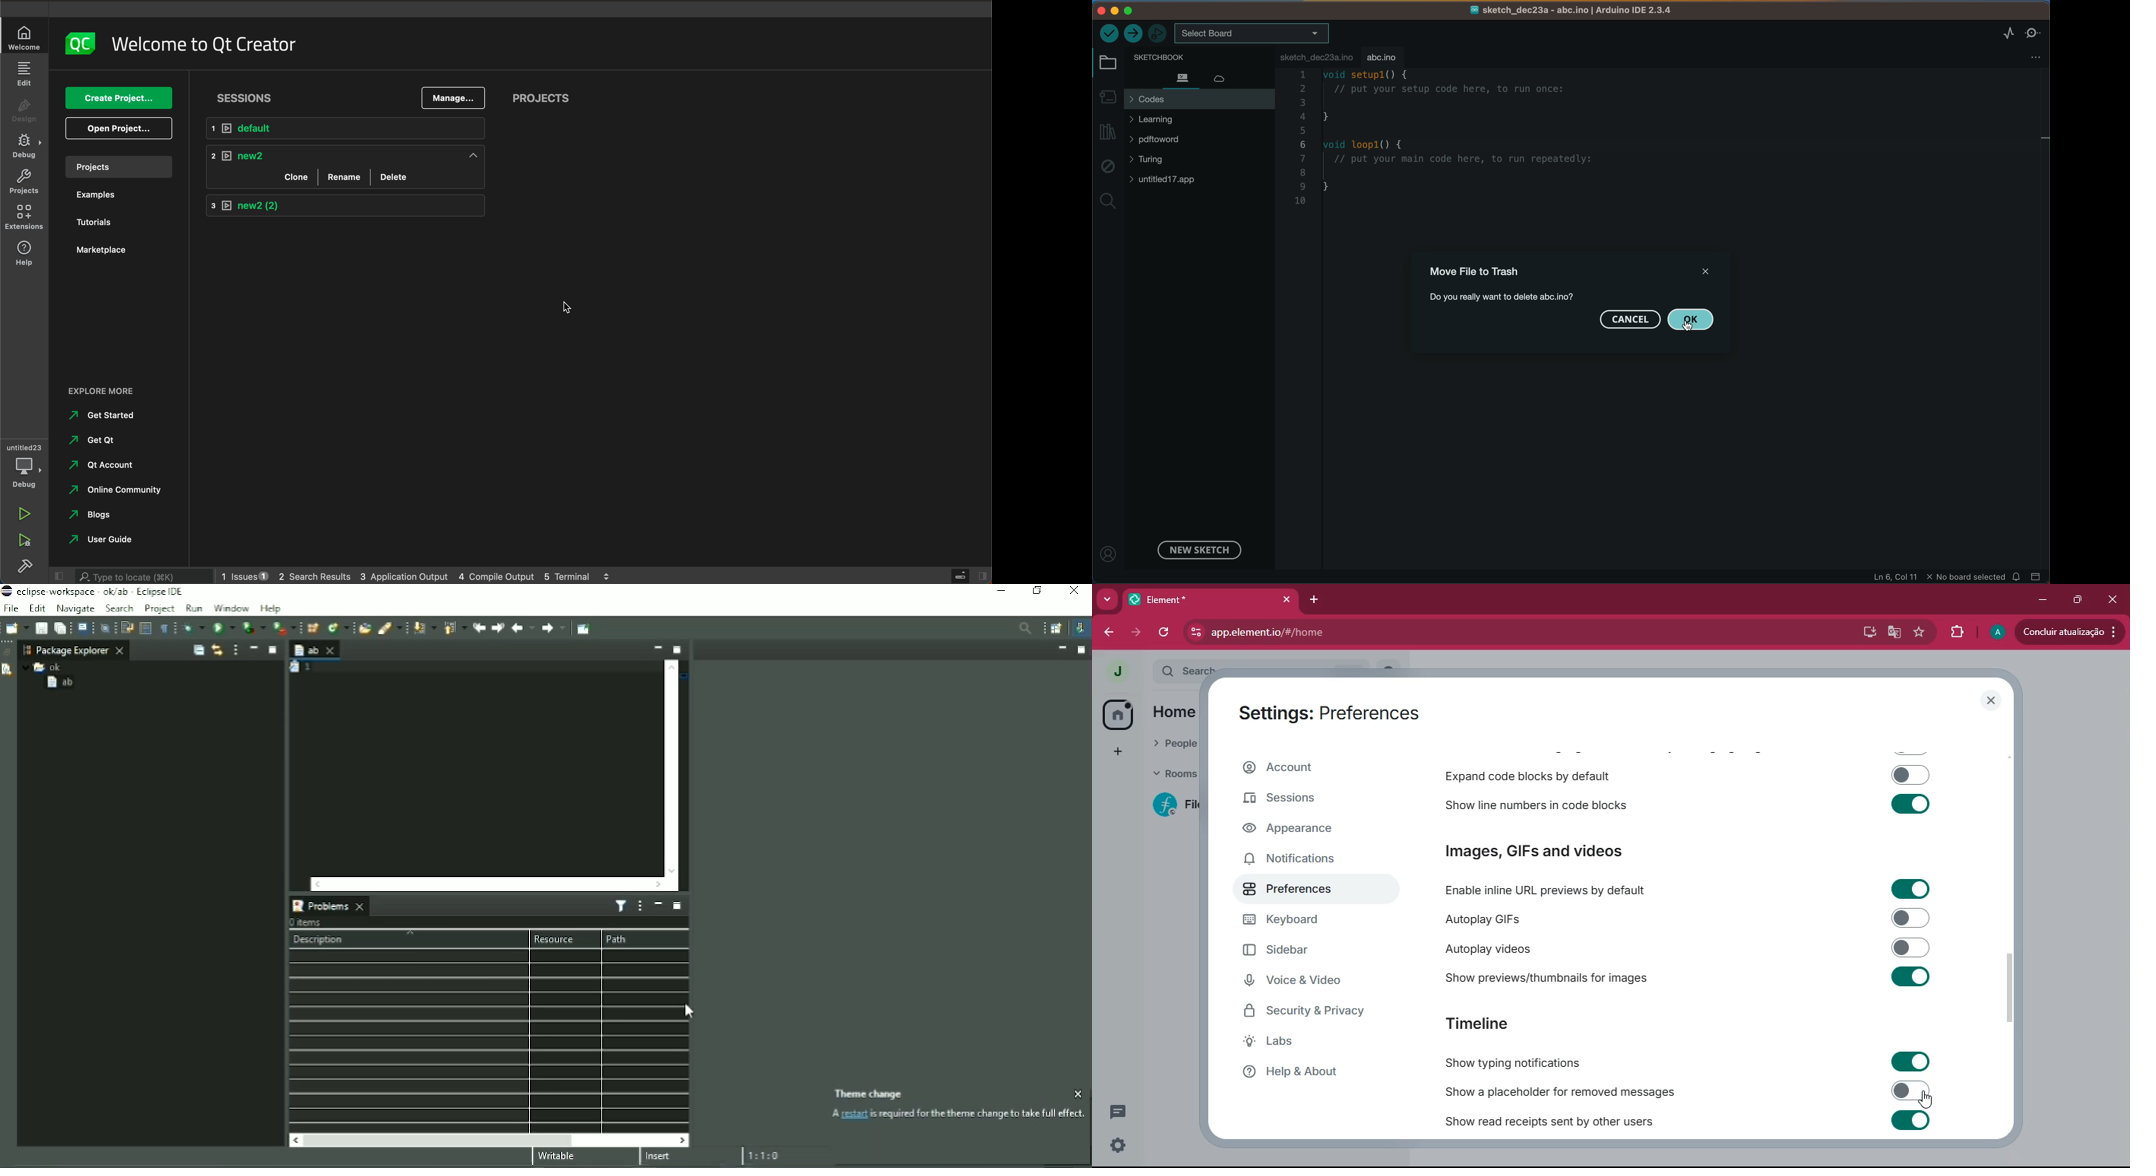 Image resolution: width=2156 pixels, height=1176 pixels. I want to click on more, so click(1104, 600).